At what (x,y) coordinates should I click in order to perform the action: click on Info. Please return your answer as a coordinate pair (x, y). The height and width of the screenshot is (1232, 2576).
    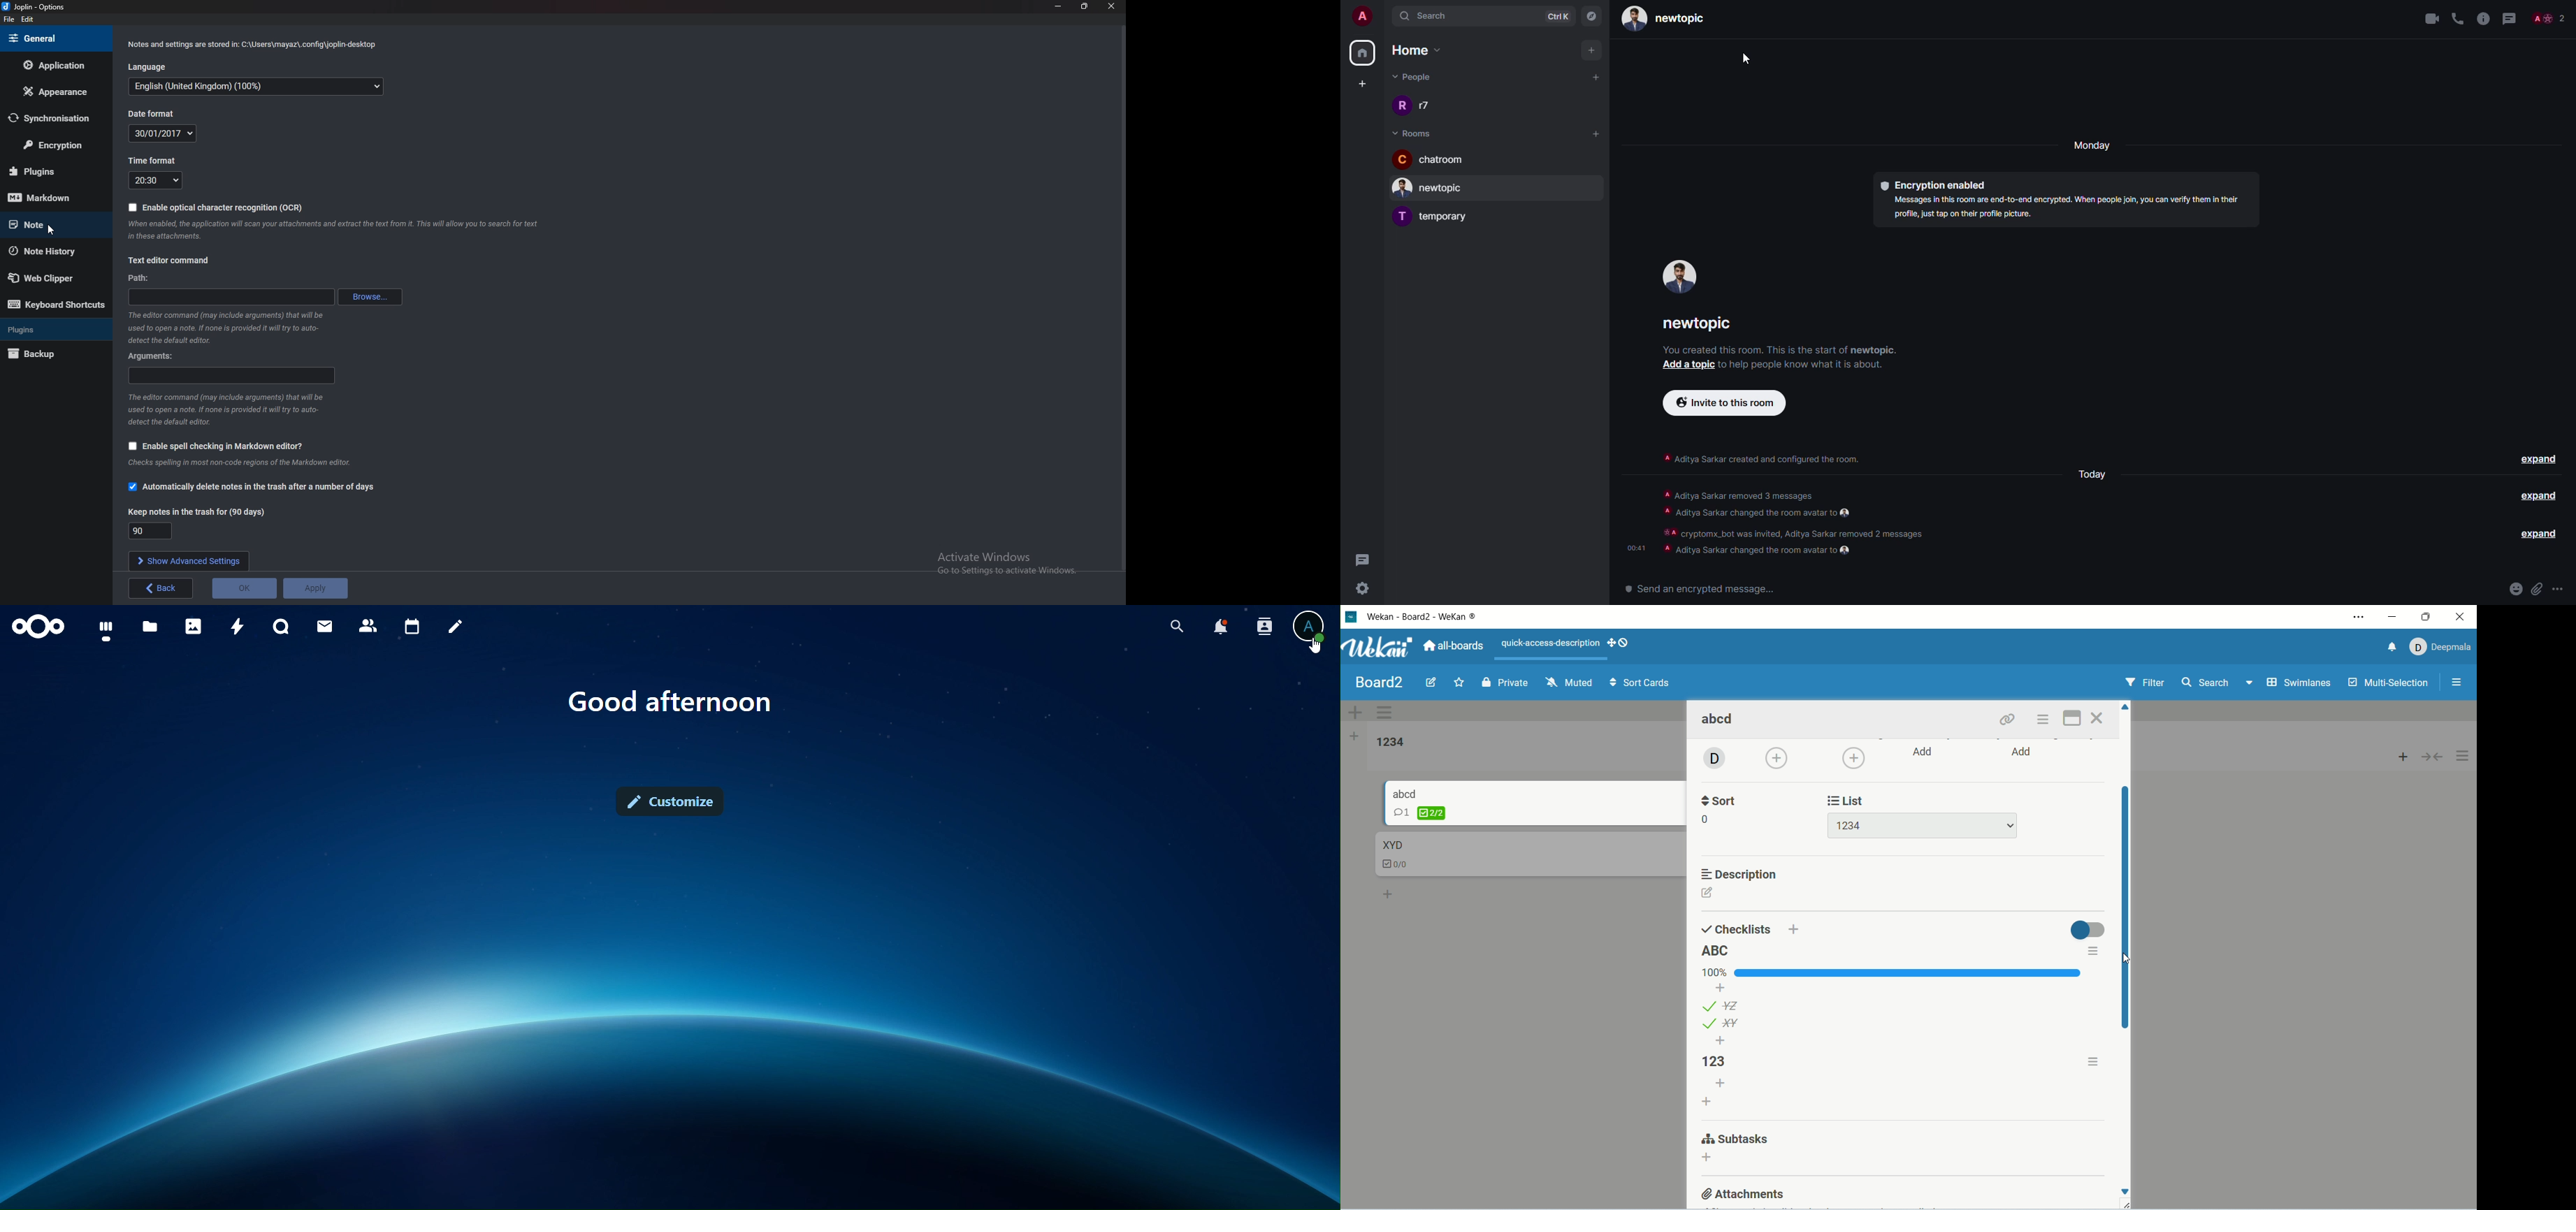
    Looking at the image, I should click on (224, 328).